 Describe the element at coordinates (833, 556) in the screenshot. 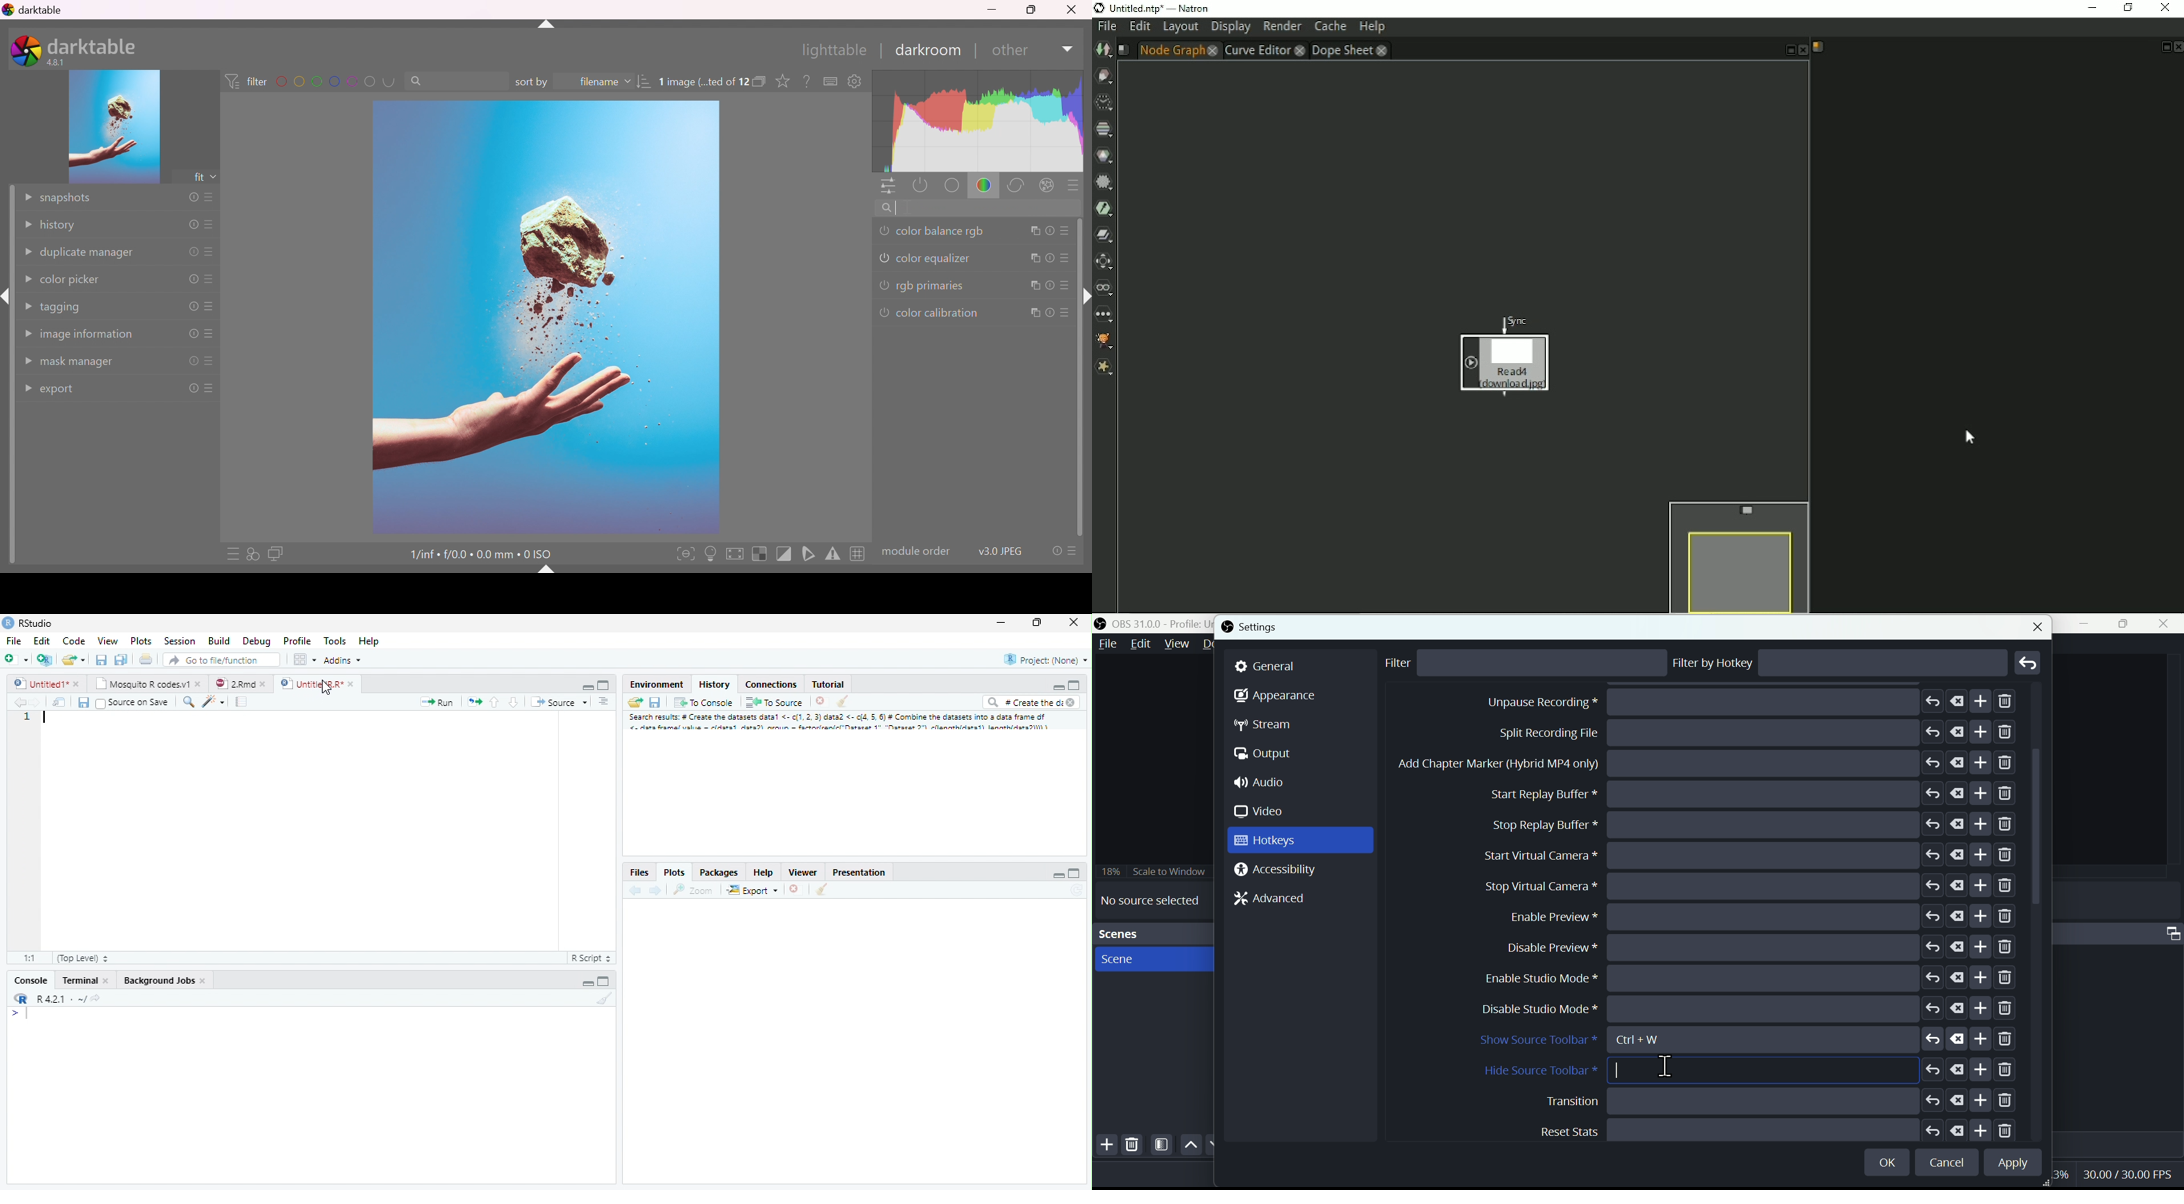

I see `toggle gamut checking` at that location.